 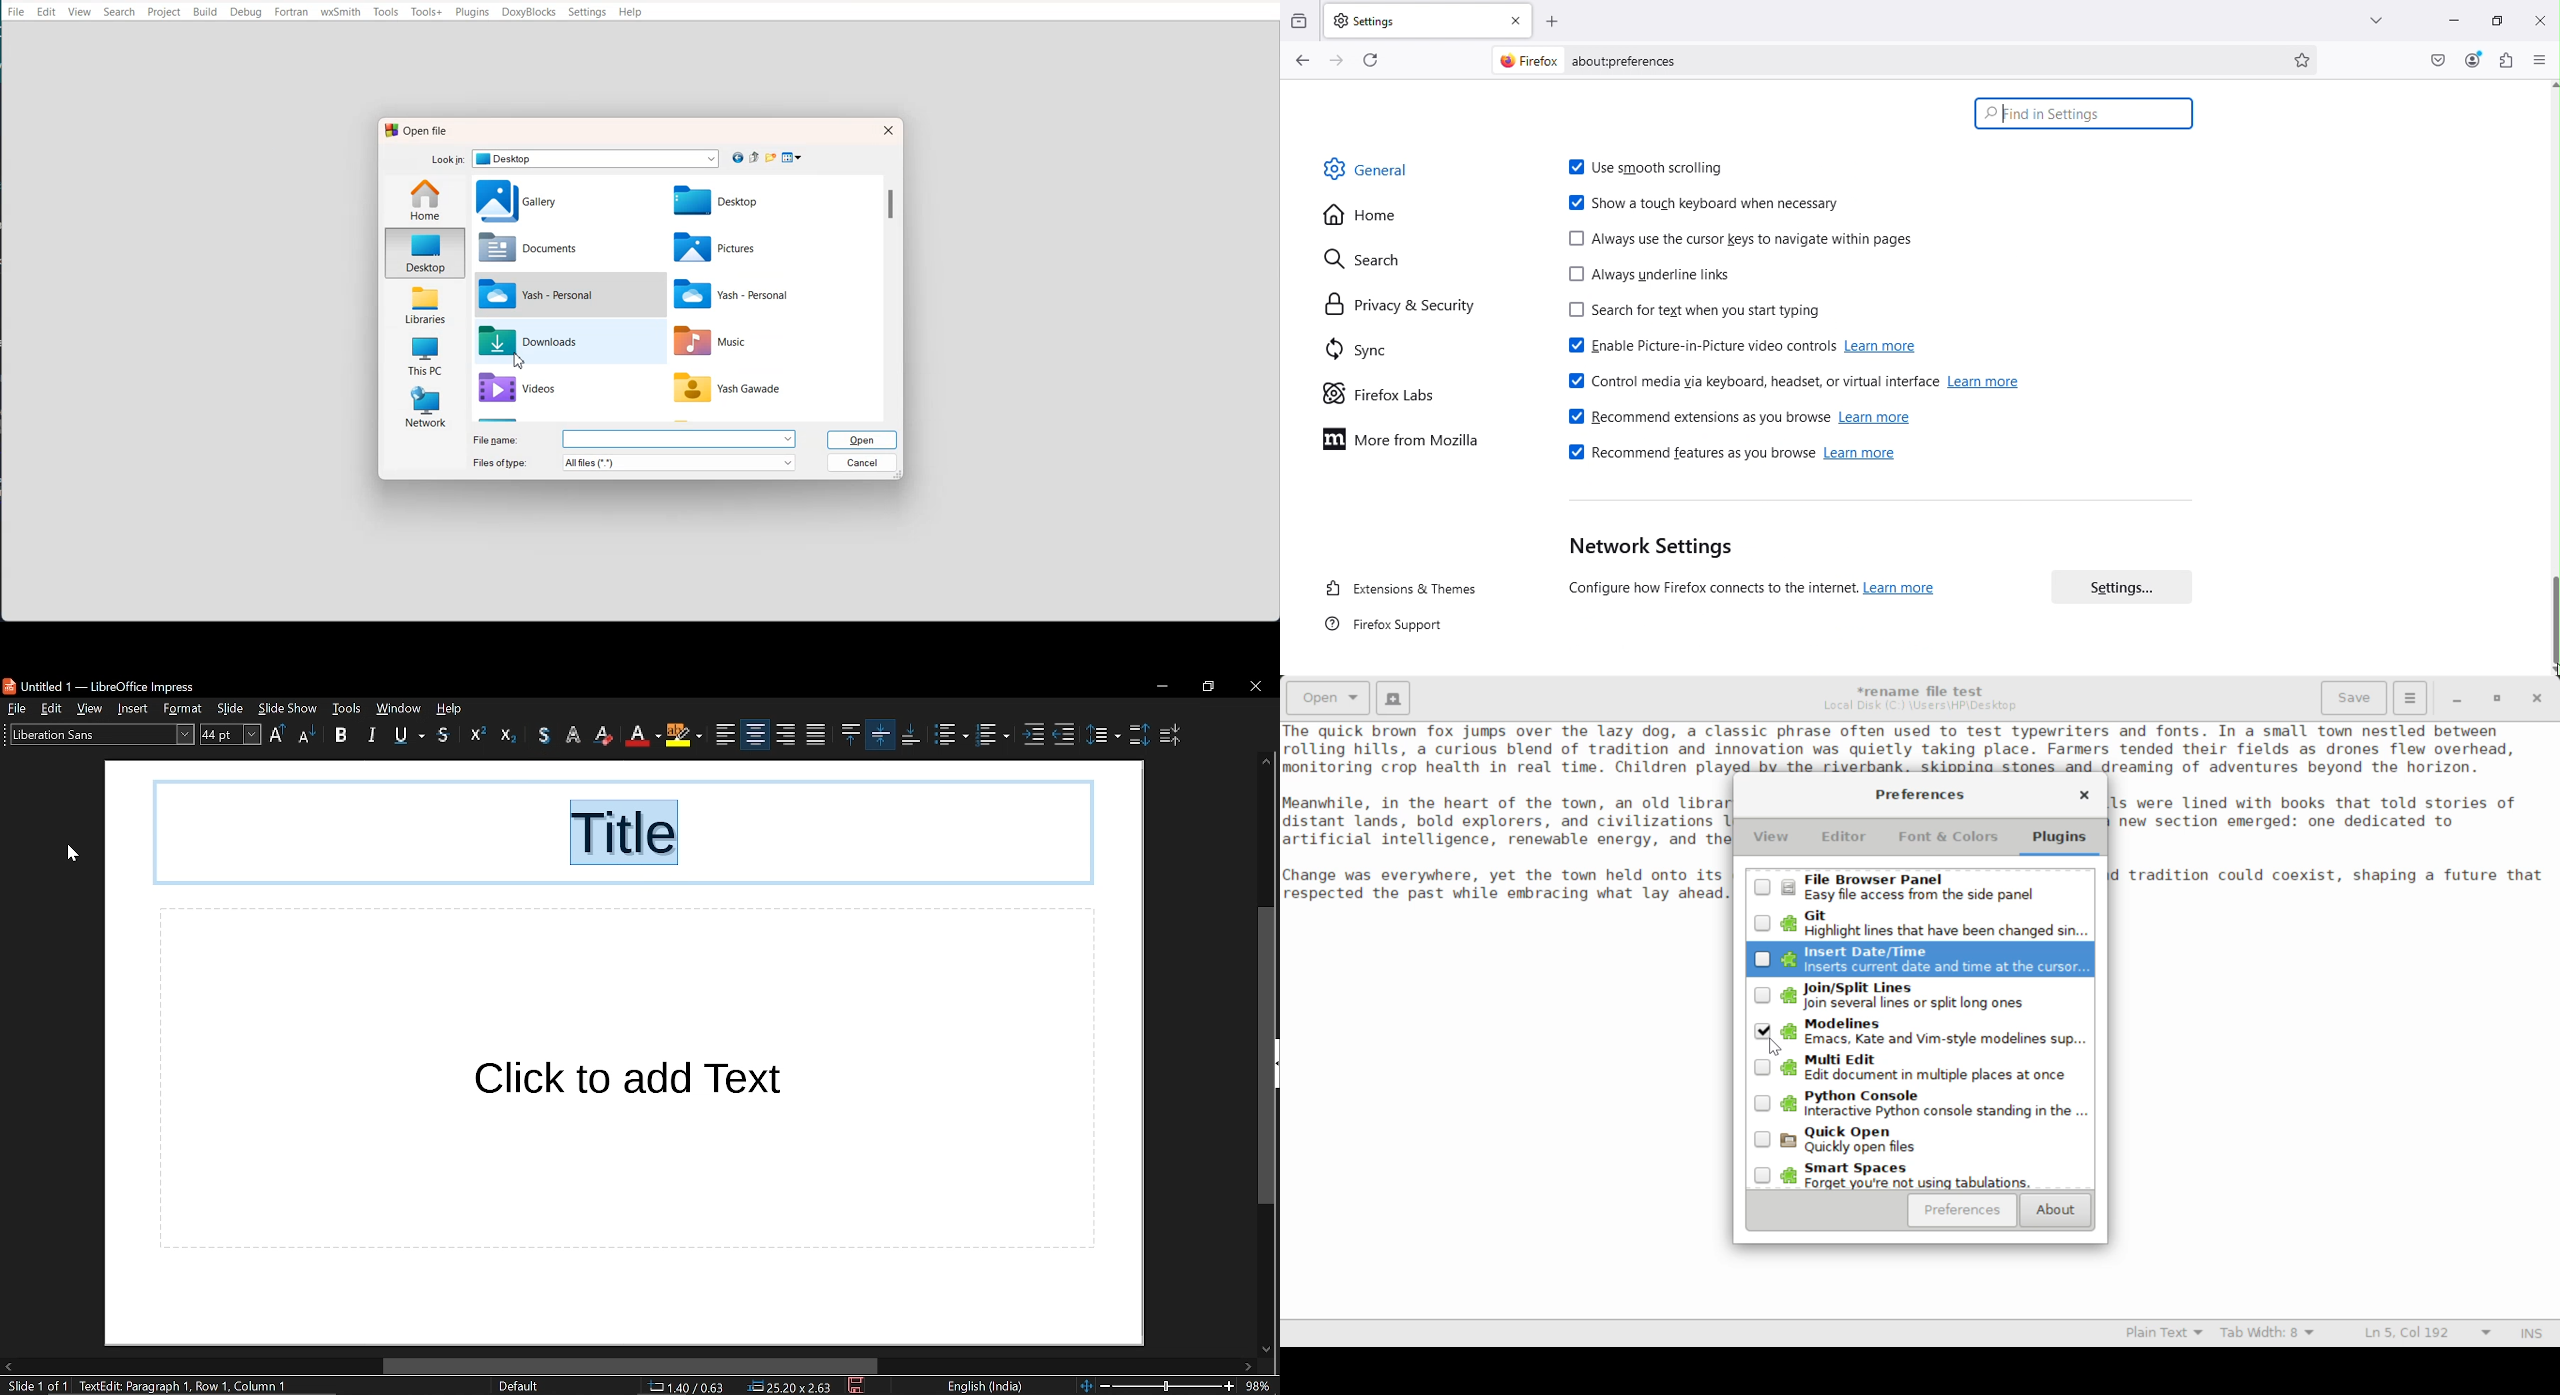 What do you see at coordinates (386, 12) in the screenshot?
I see `Tools` at bounding box center [386, 12].